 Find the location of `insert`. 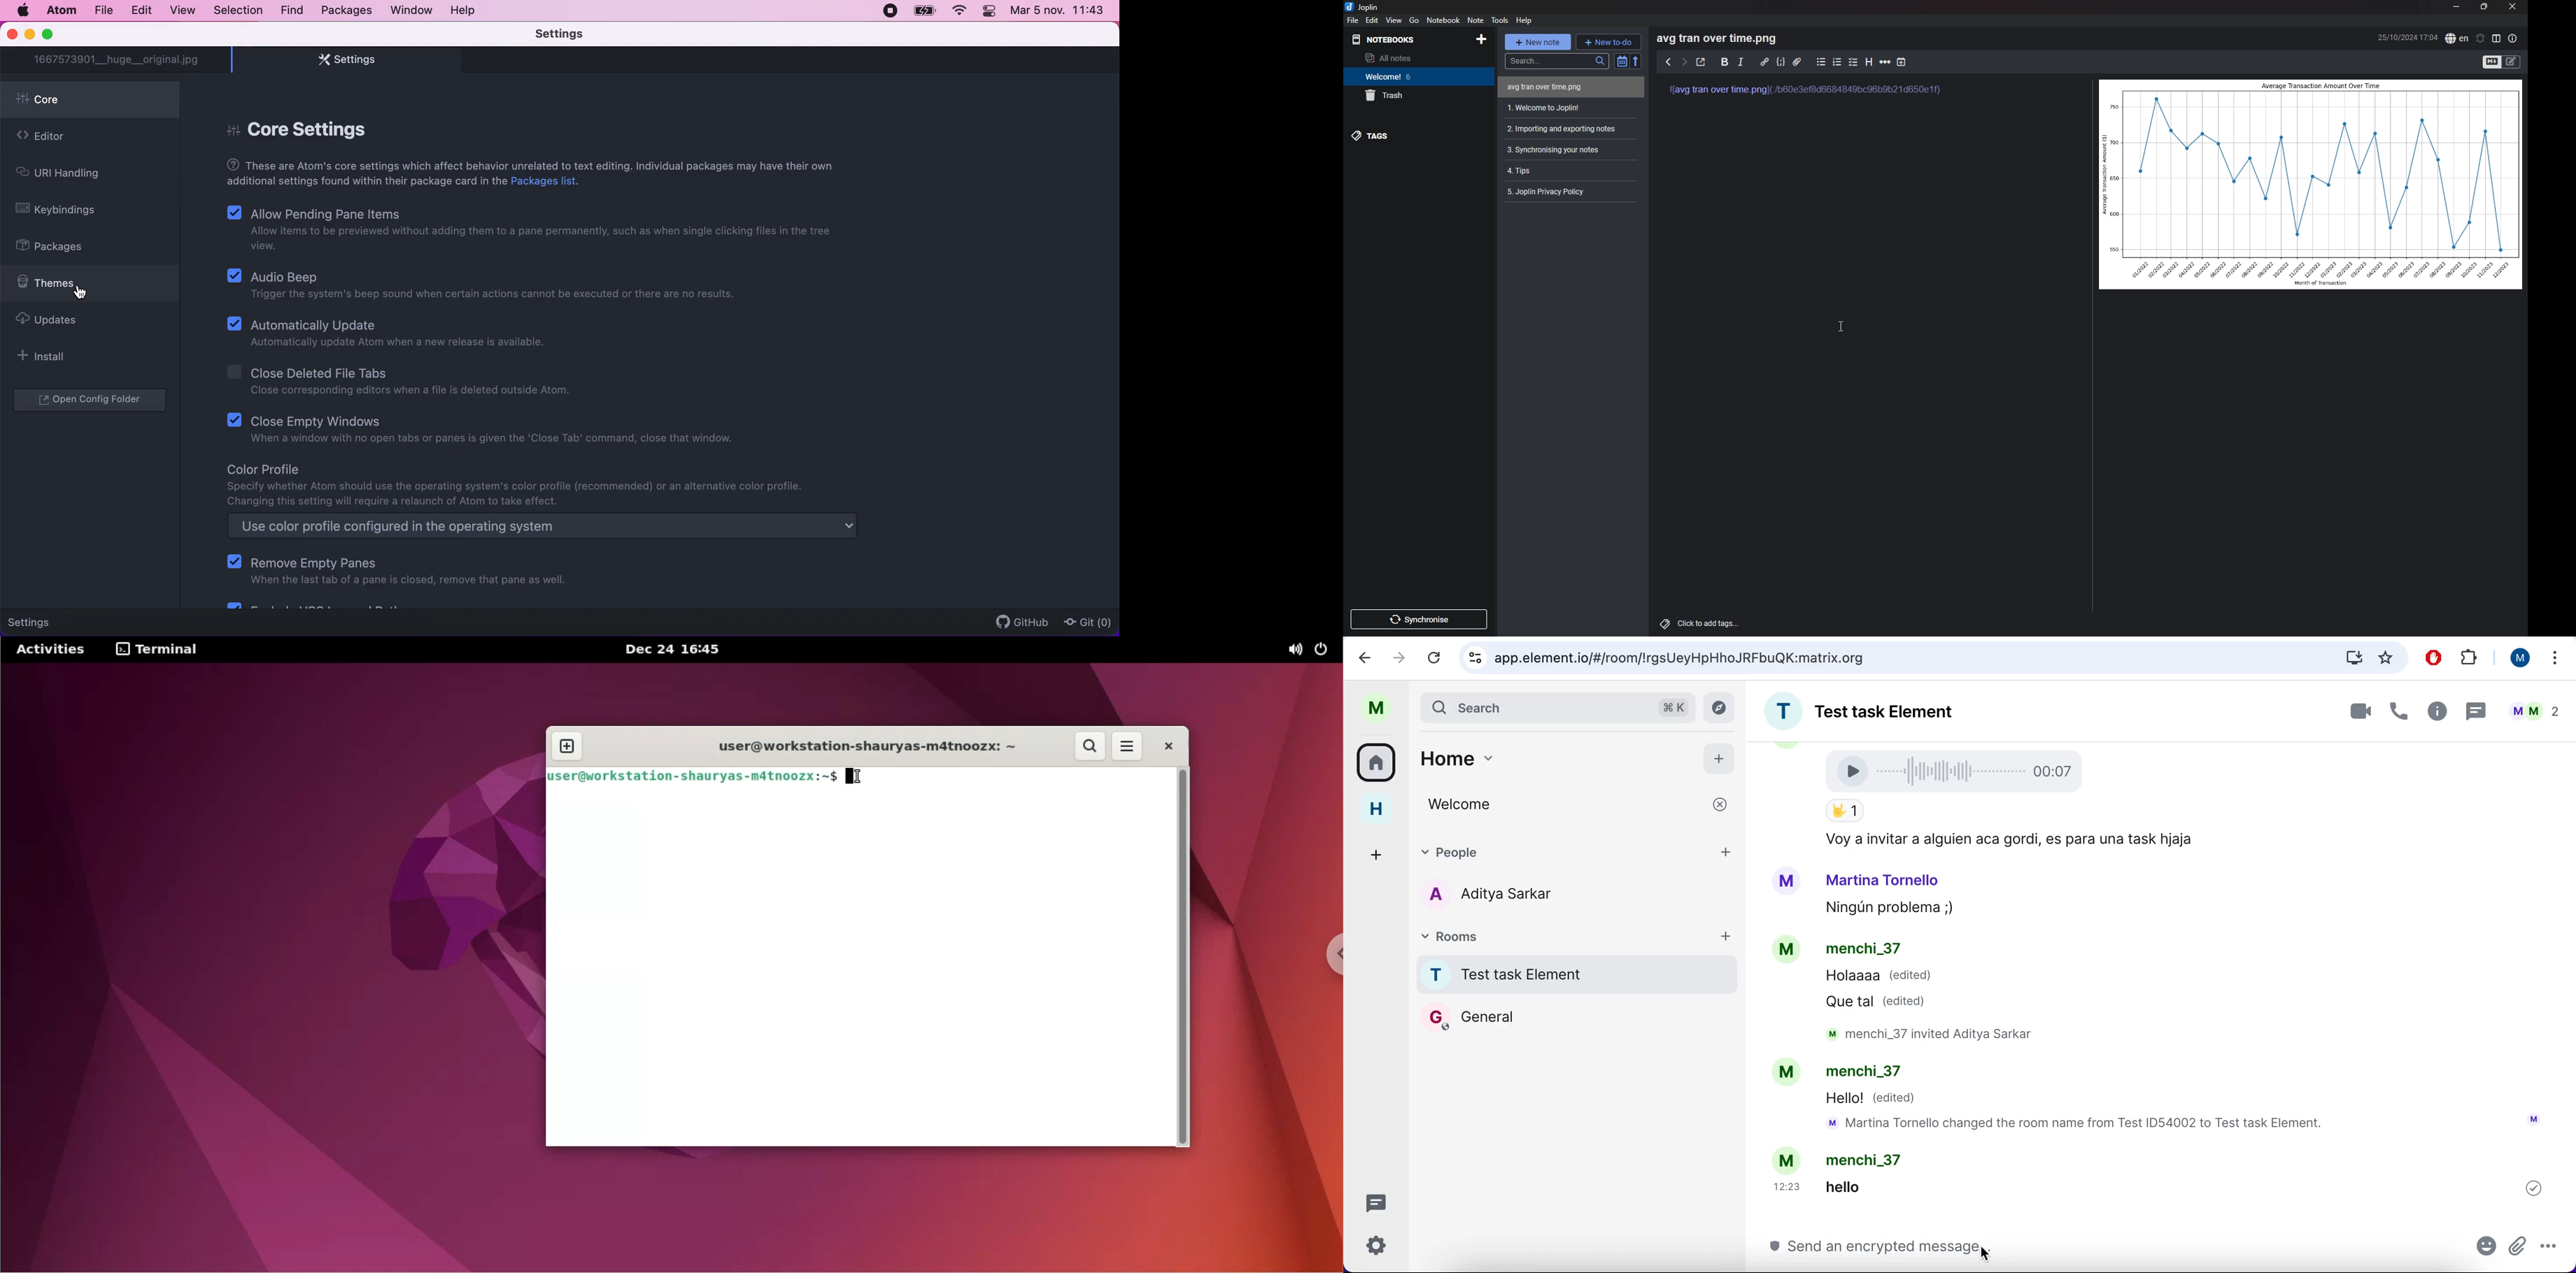

insert is located at coordinates (1742, 62).